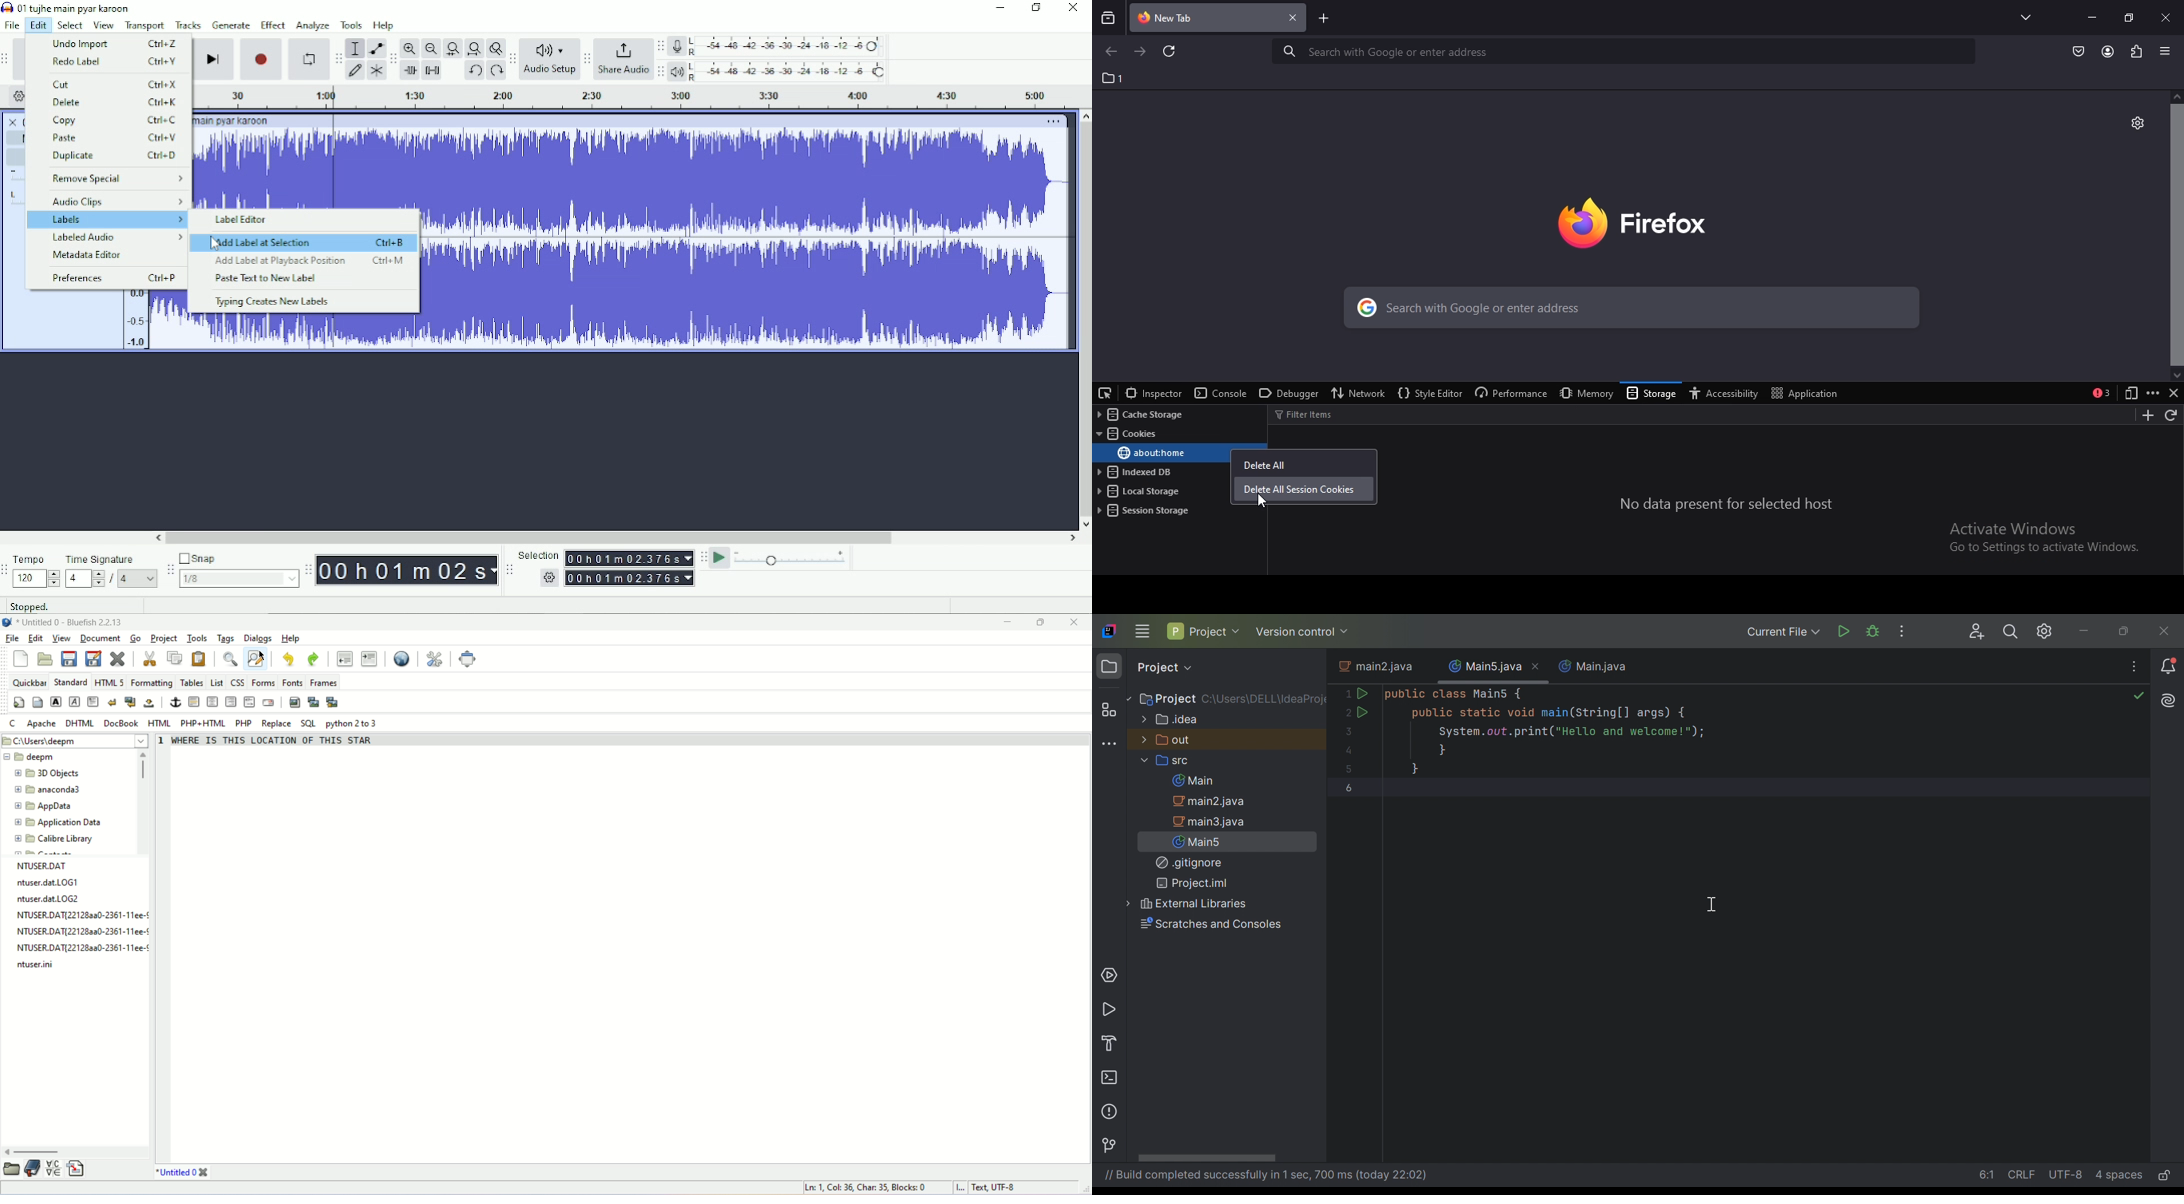 This screenshot has height=1204, width=2184. What do you see at coordinates (1570, 733) in the screenshot?
I see `System.out.print("Hello and welcome");` at bounding box center [1570, 733].